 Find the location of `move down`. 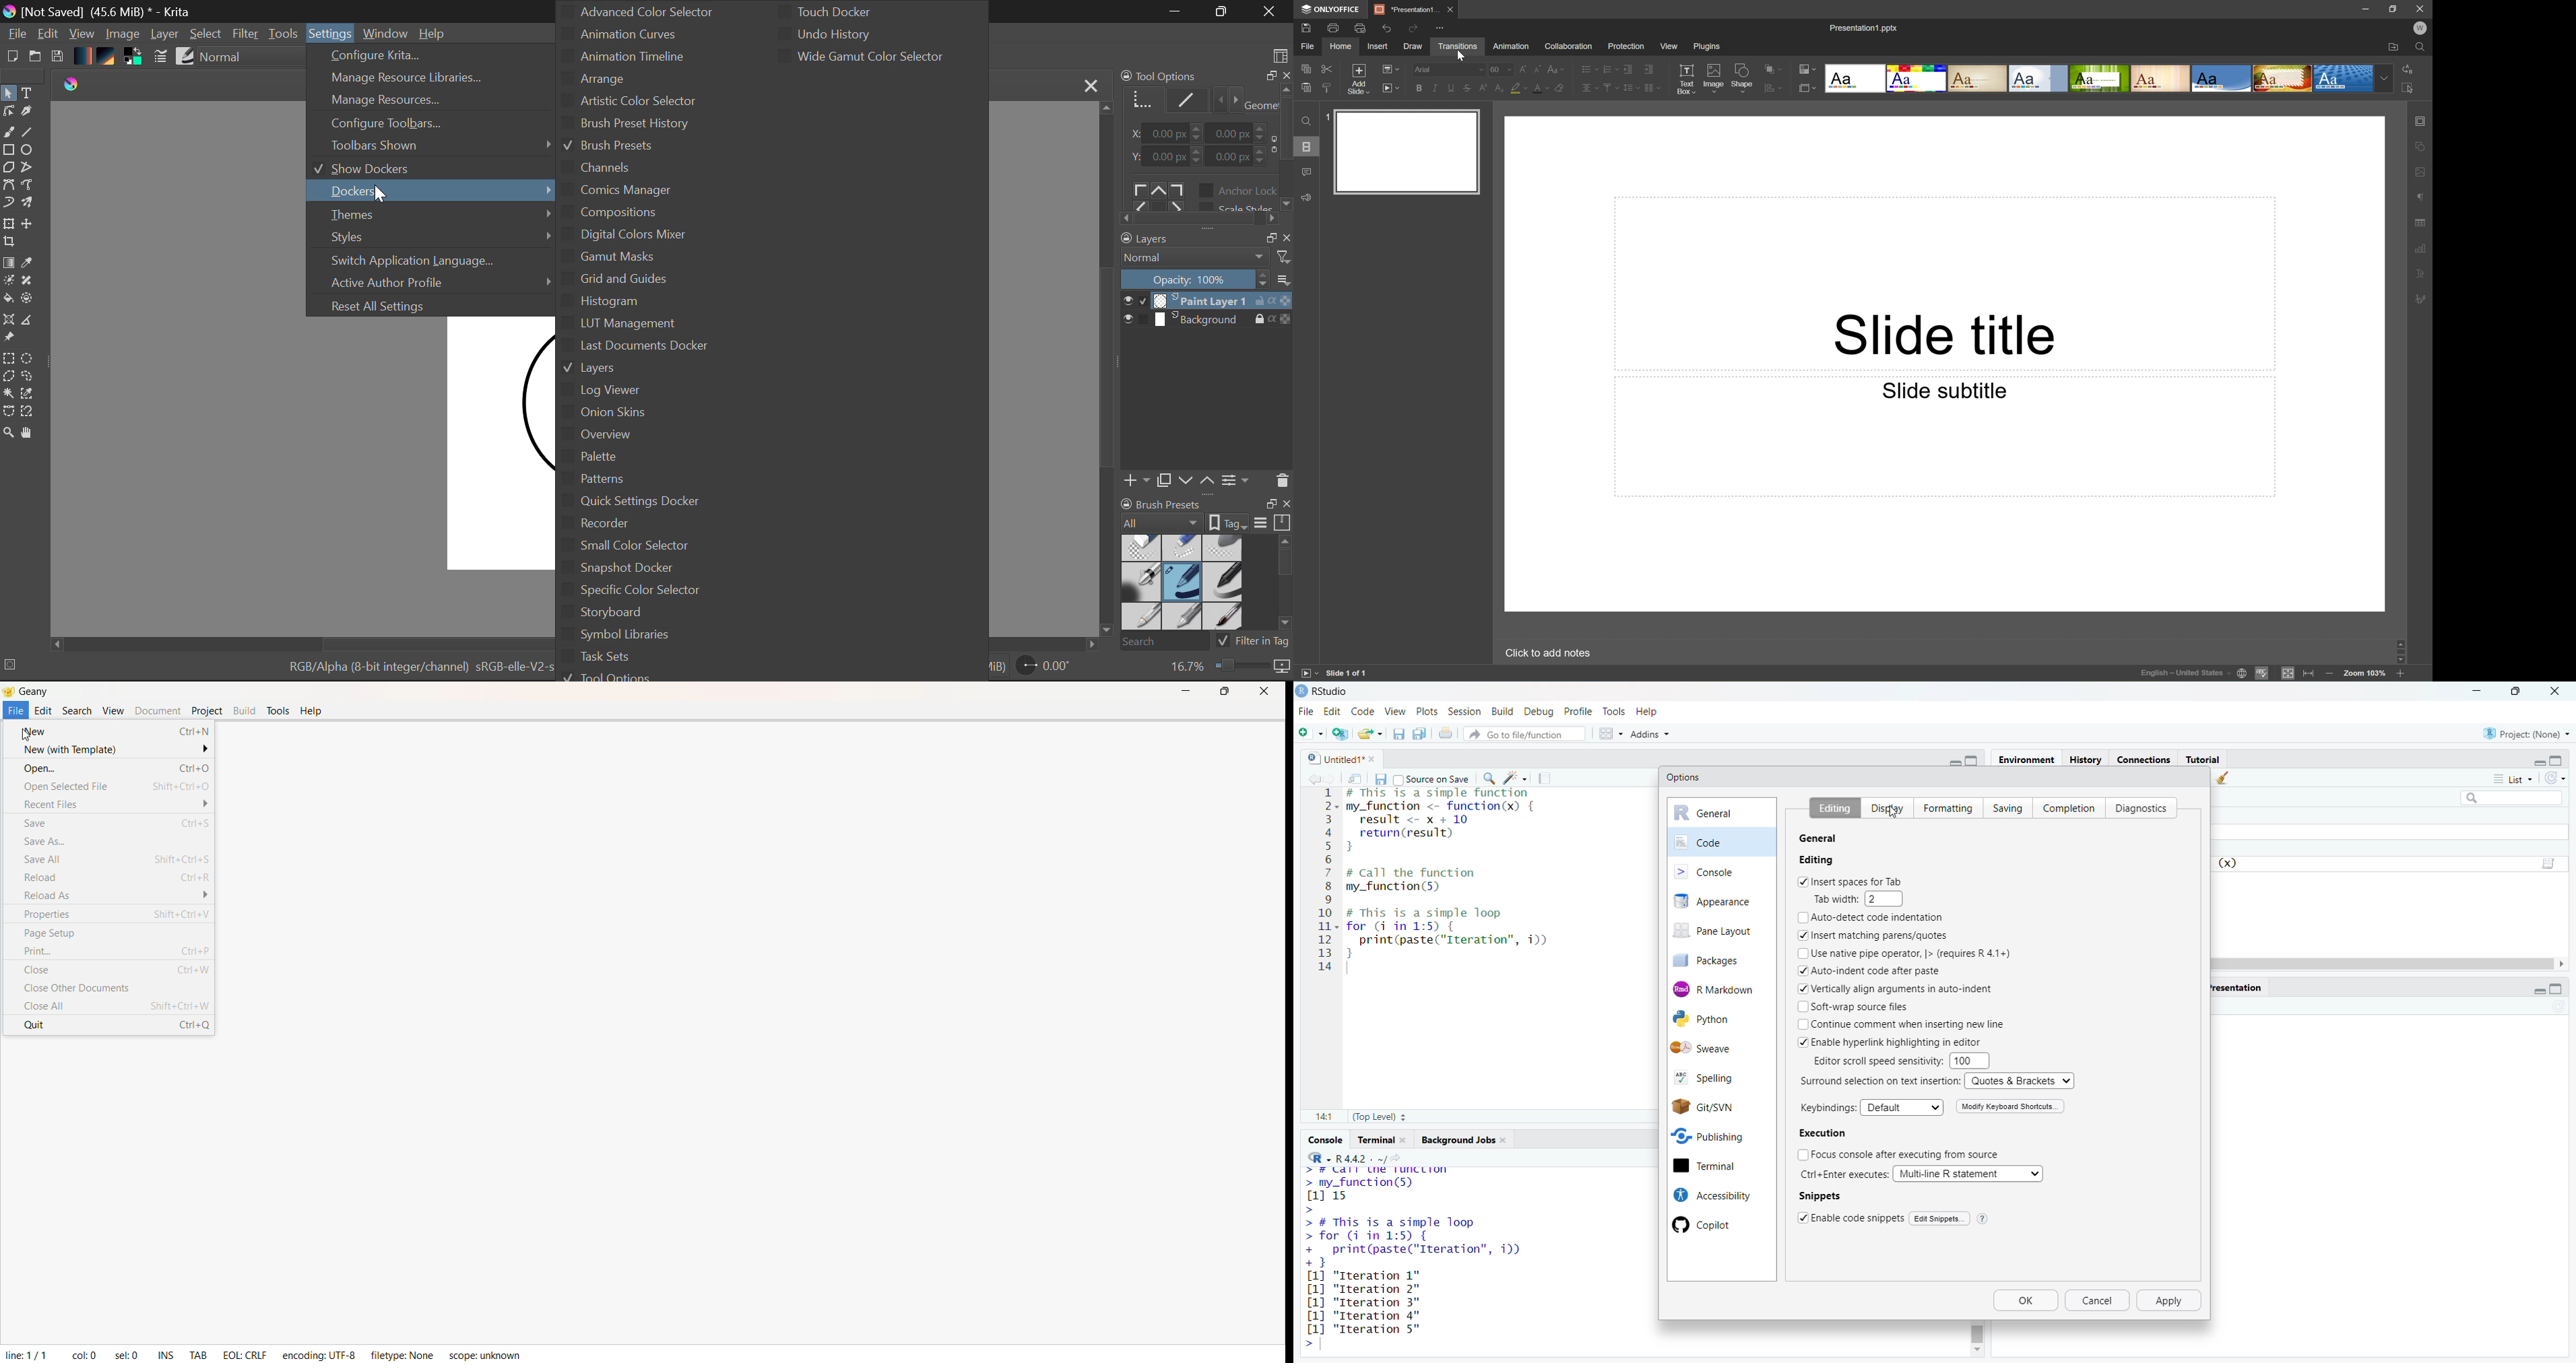

move down is located at coordinates (1976, 1351).